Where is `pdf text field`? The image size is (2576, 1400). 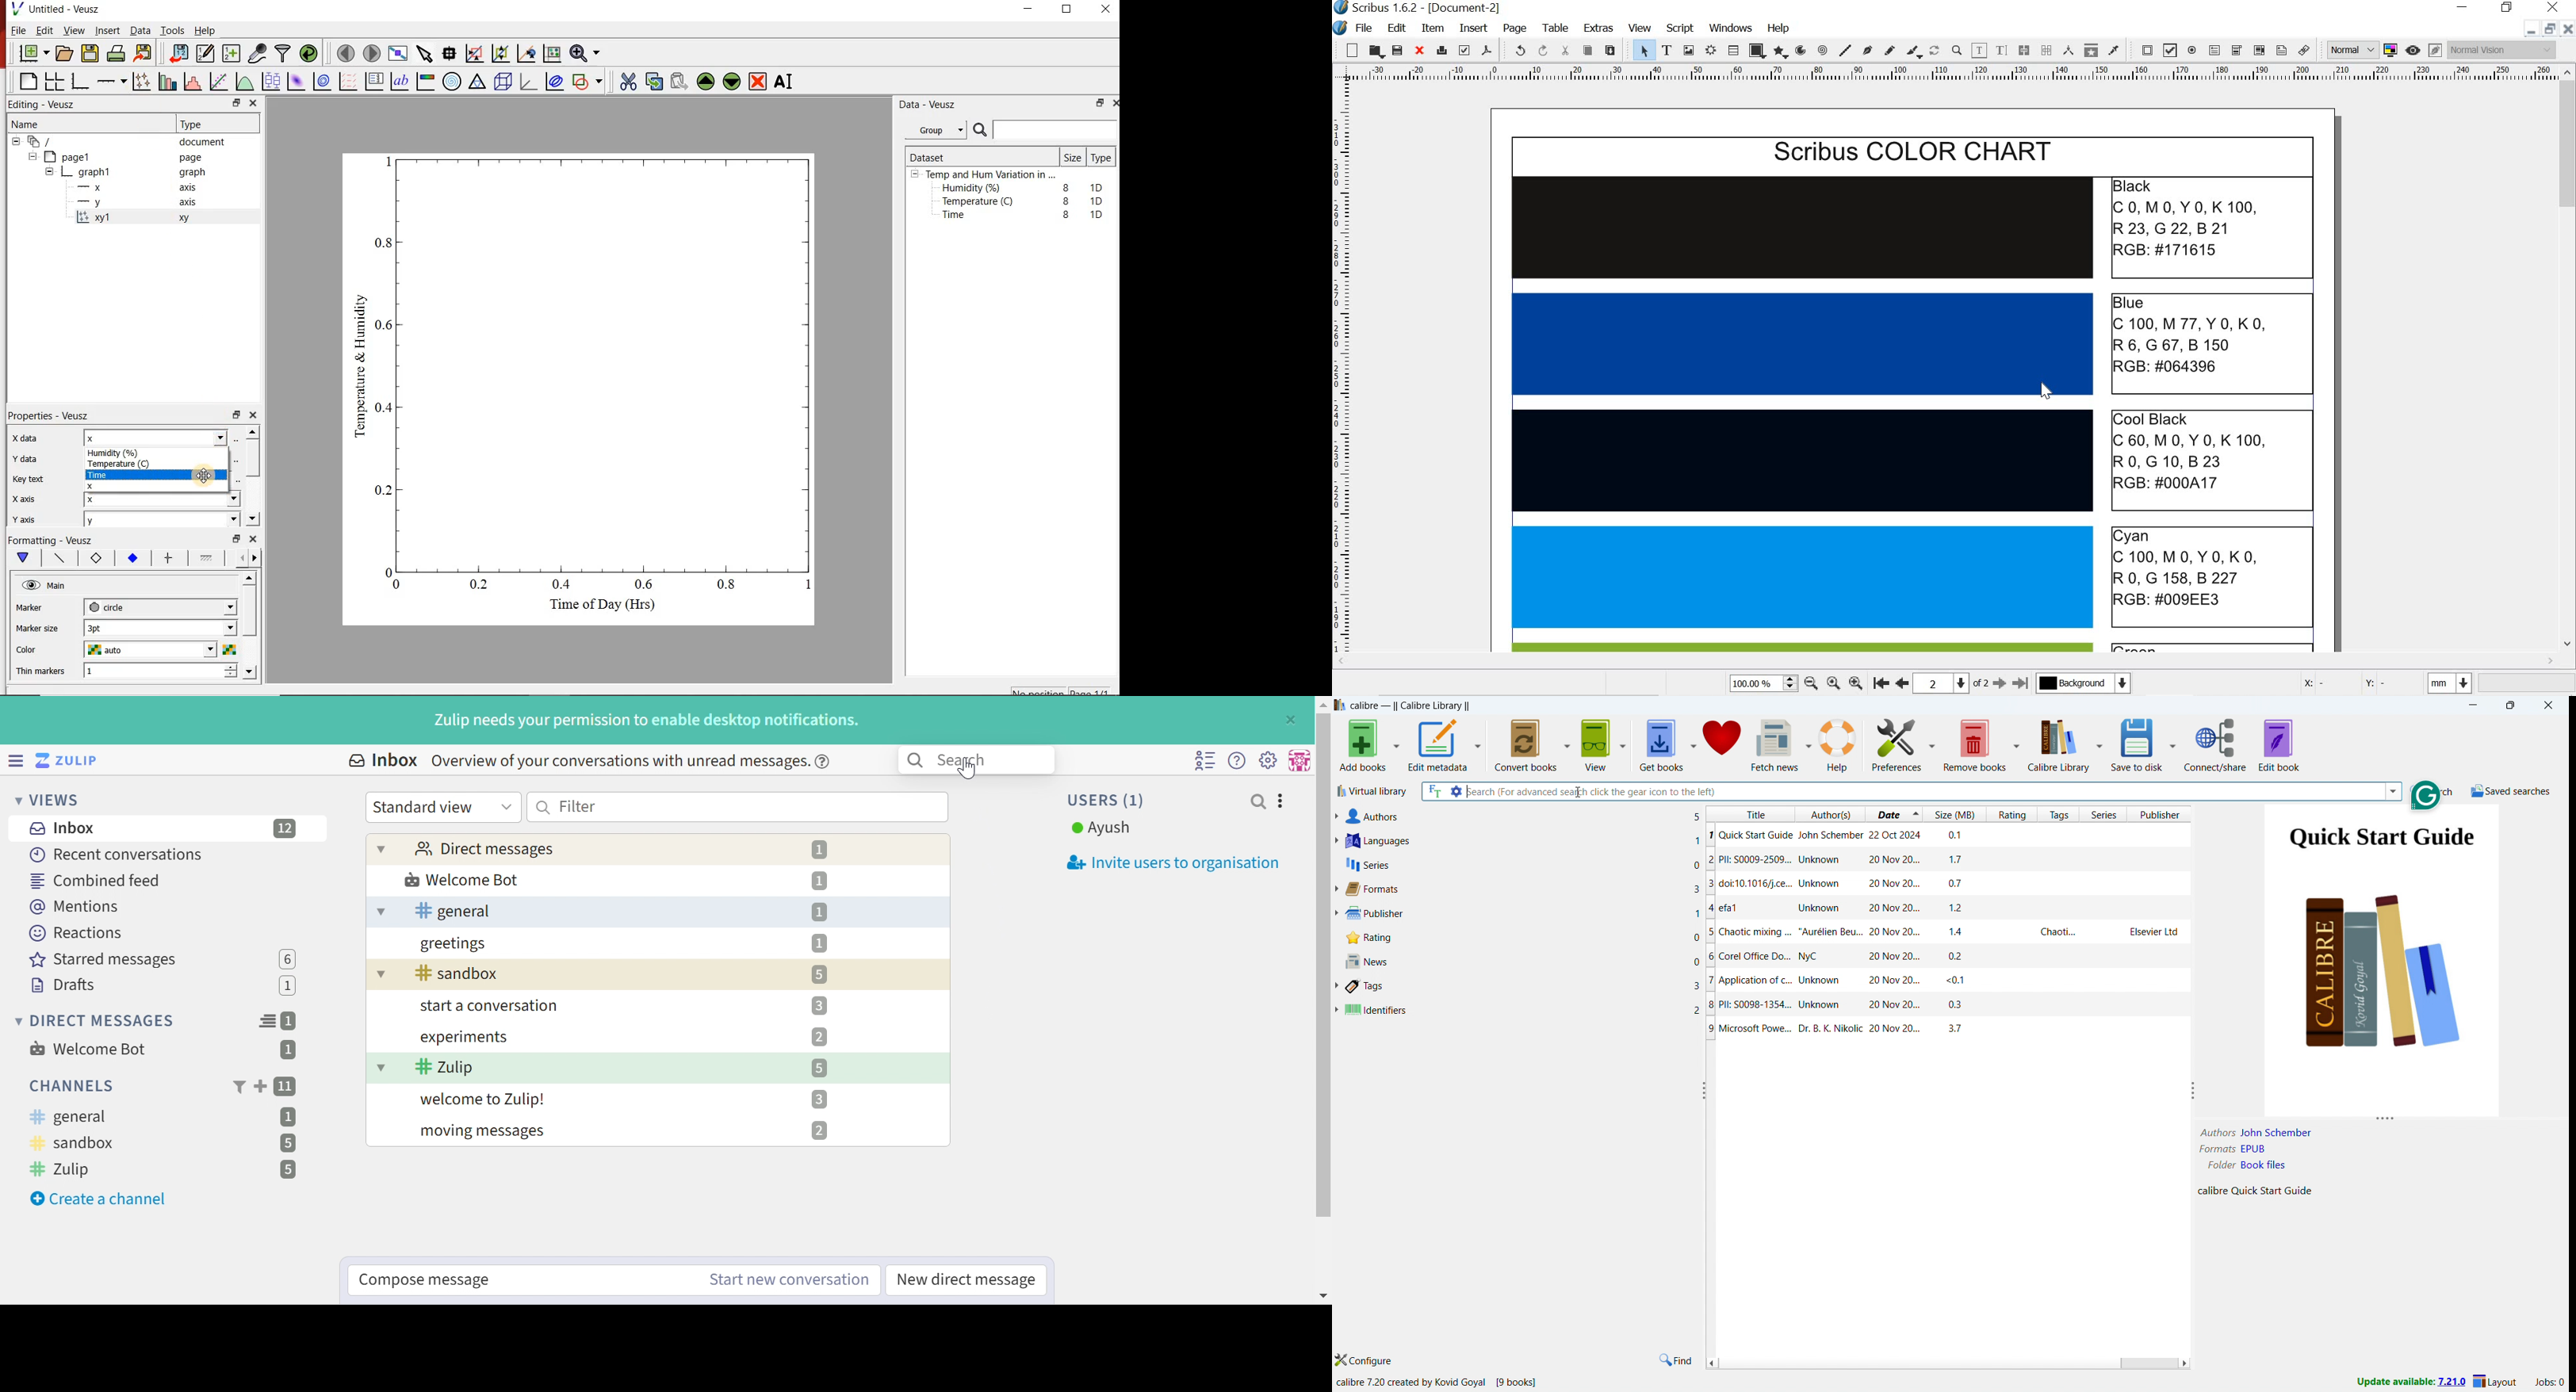
pdf text field is located at coordinates (2215, 51).